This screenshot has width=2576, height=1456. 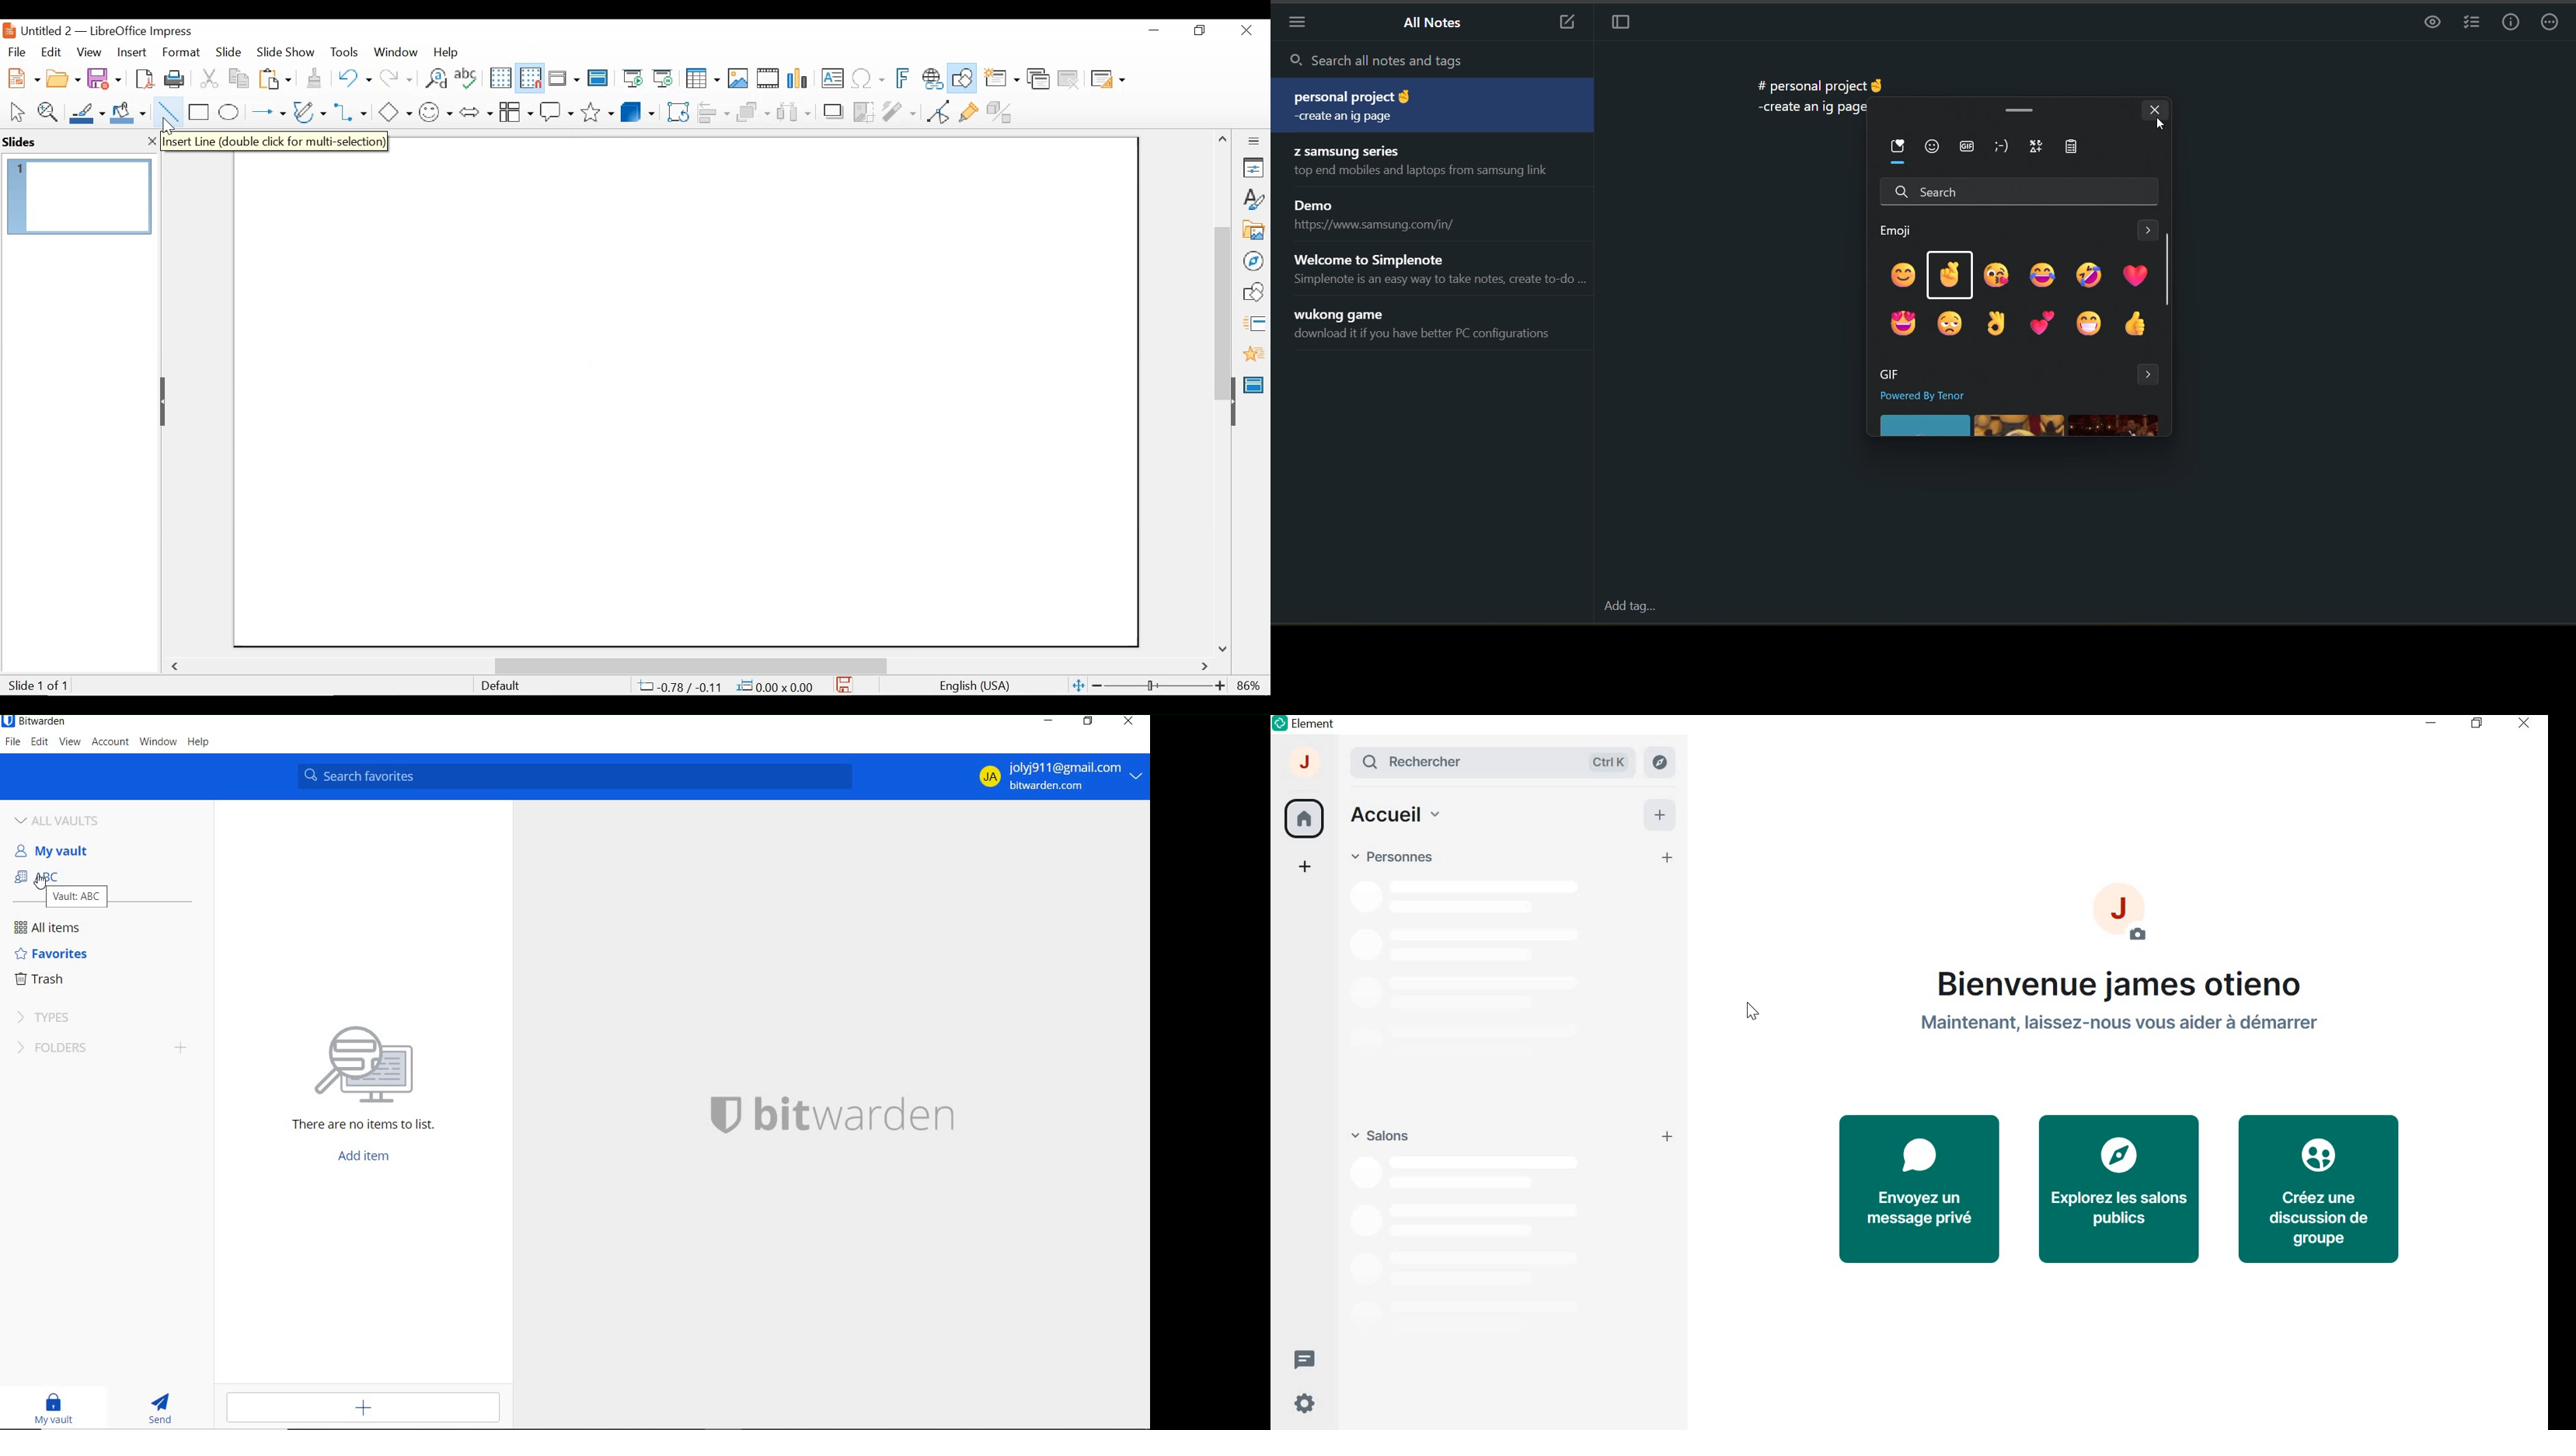 What do you see at coordinates (1304, 1357) in the screenshot?
I see `THREADS` at bounding box center [1304, 1357].